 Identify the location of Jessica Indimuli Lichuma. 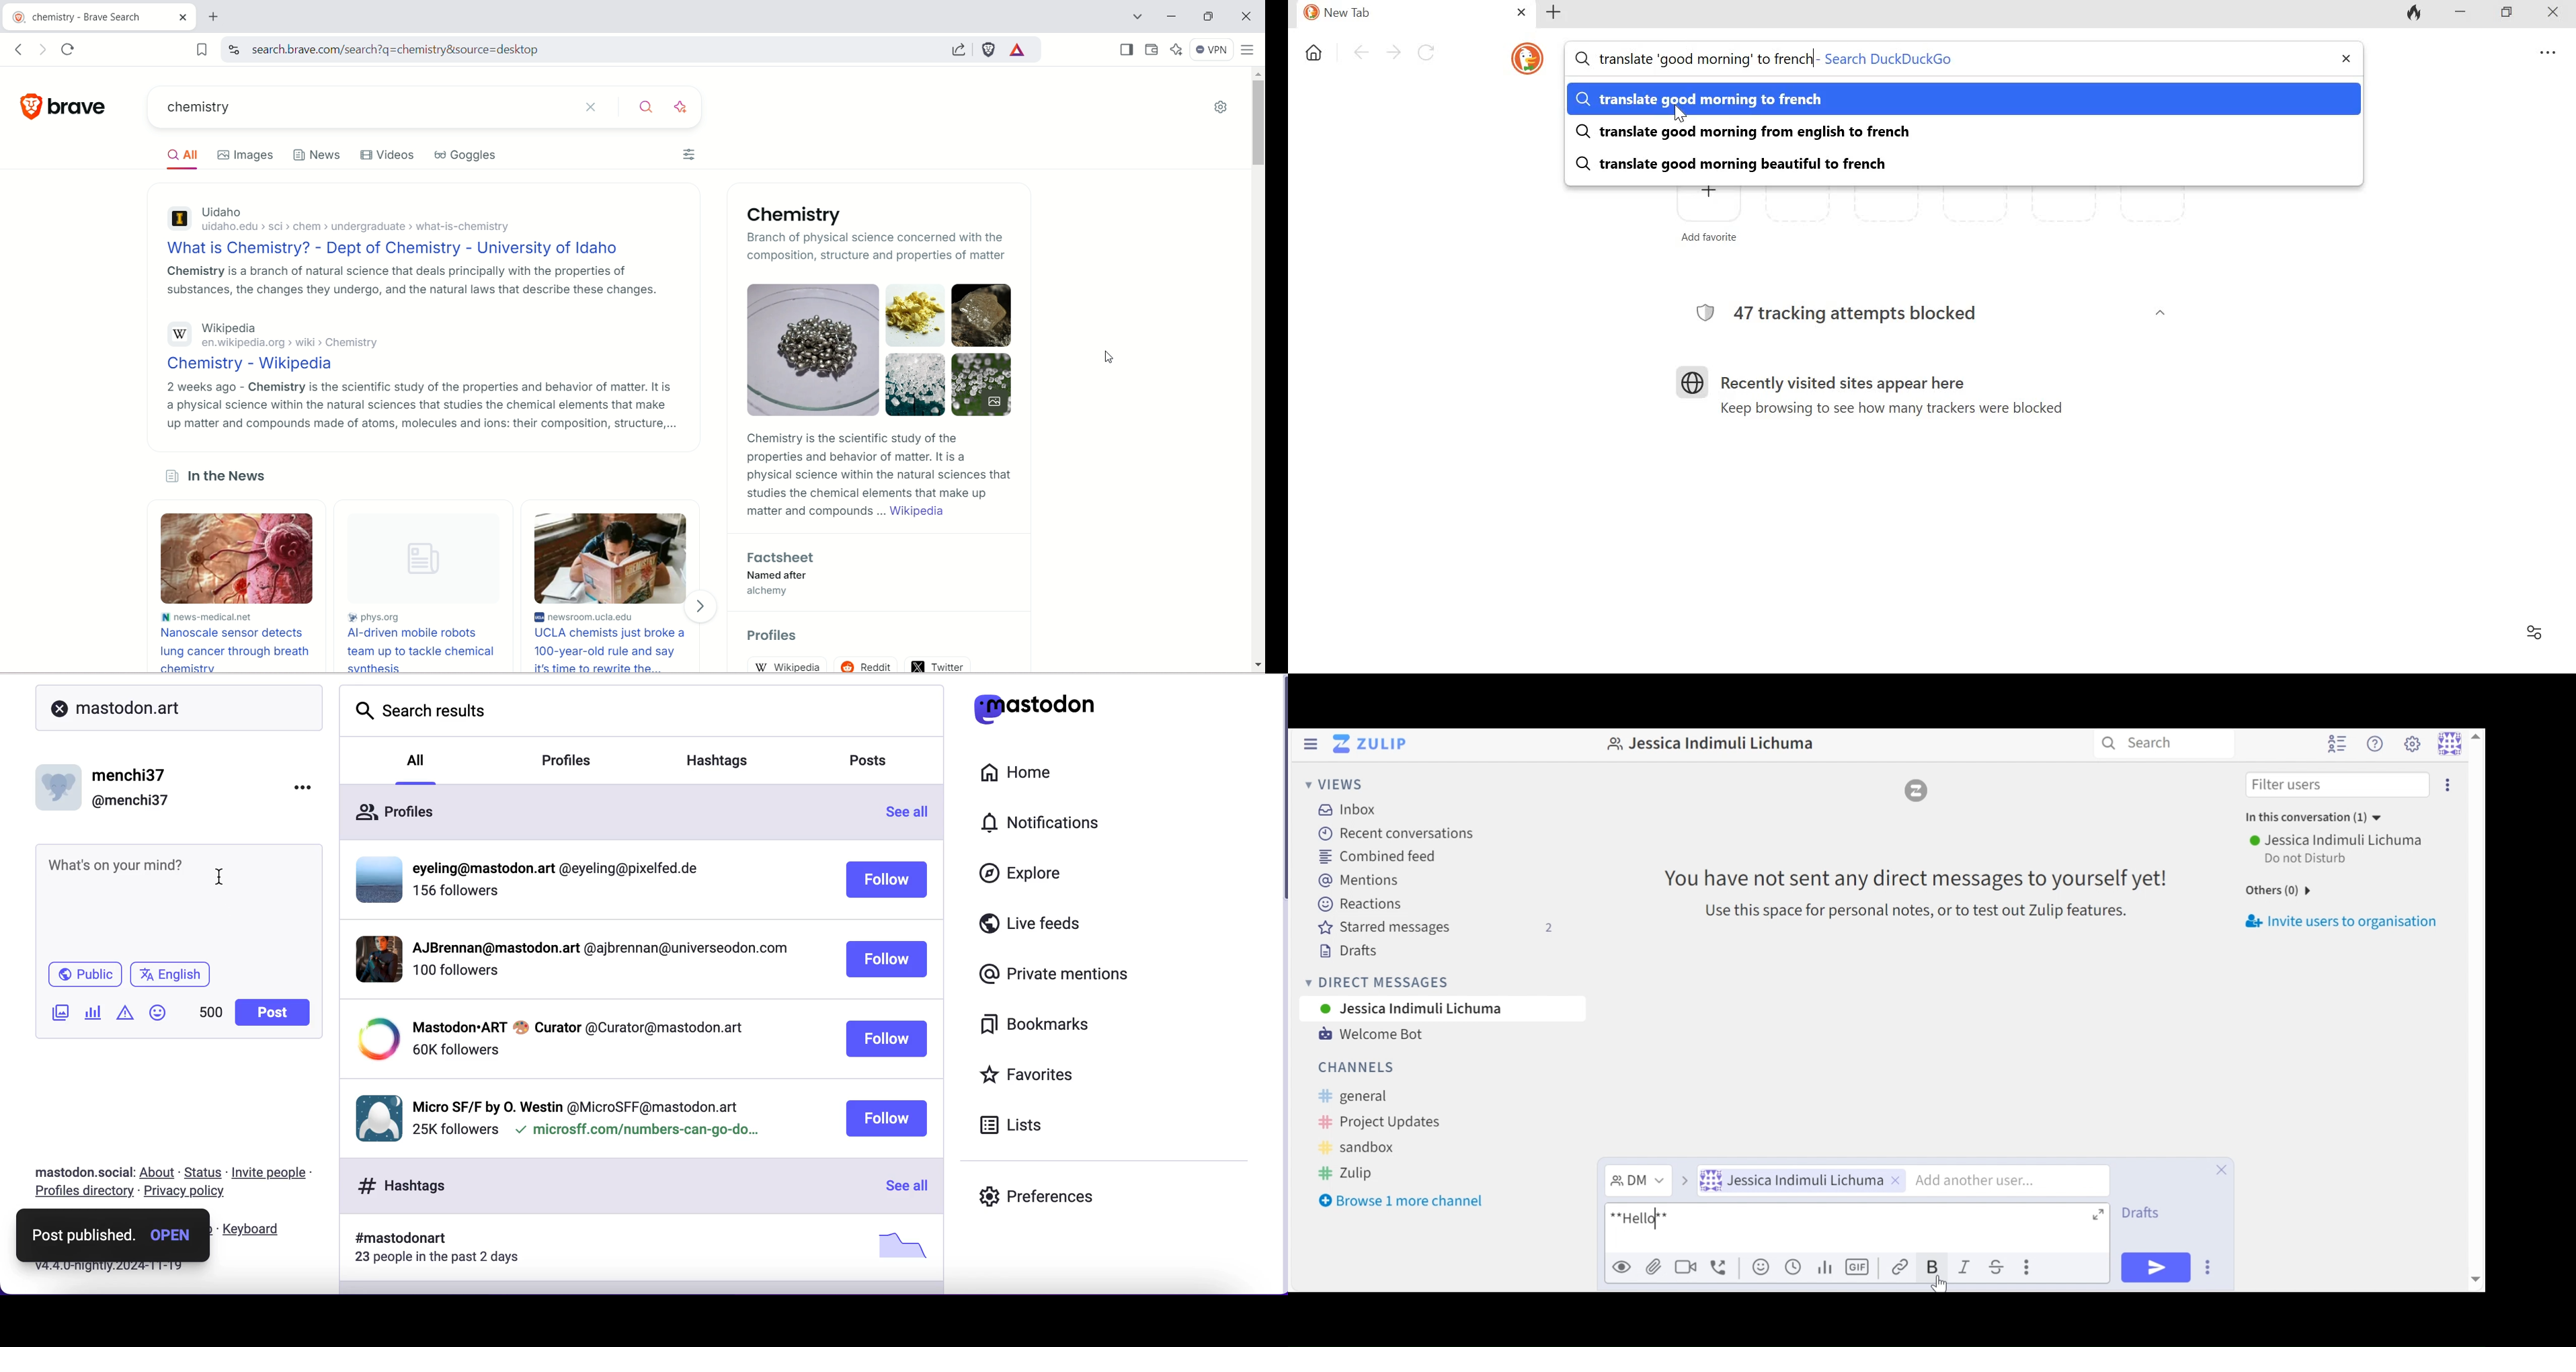
(1707, 746).